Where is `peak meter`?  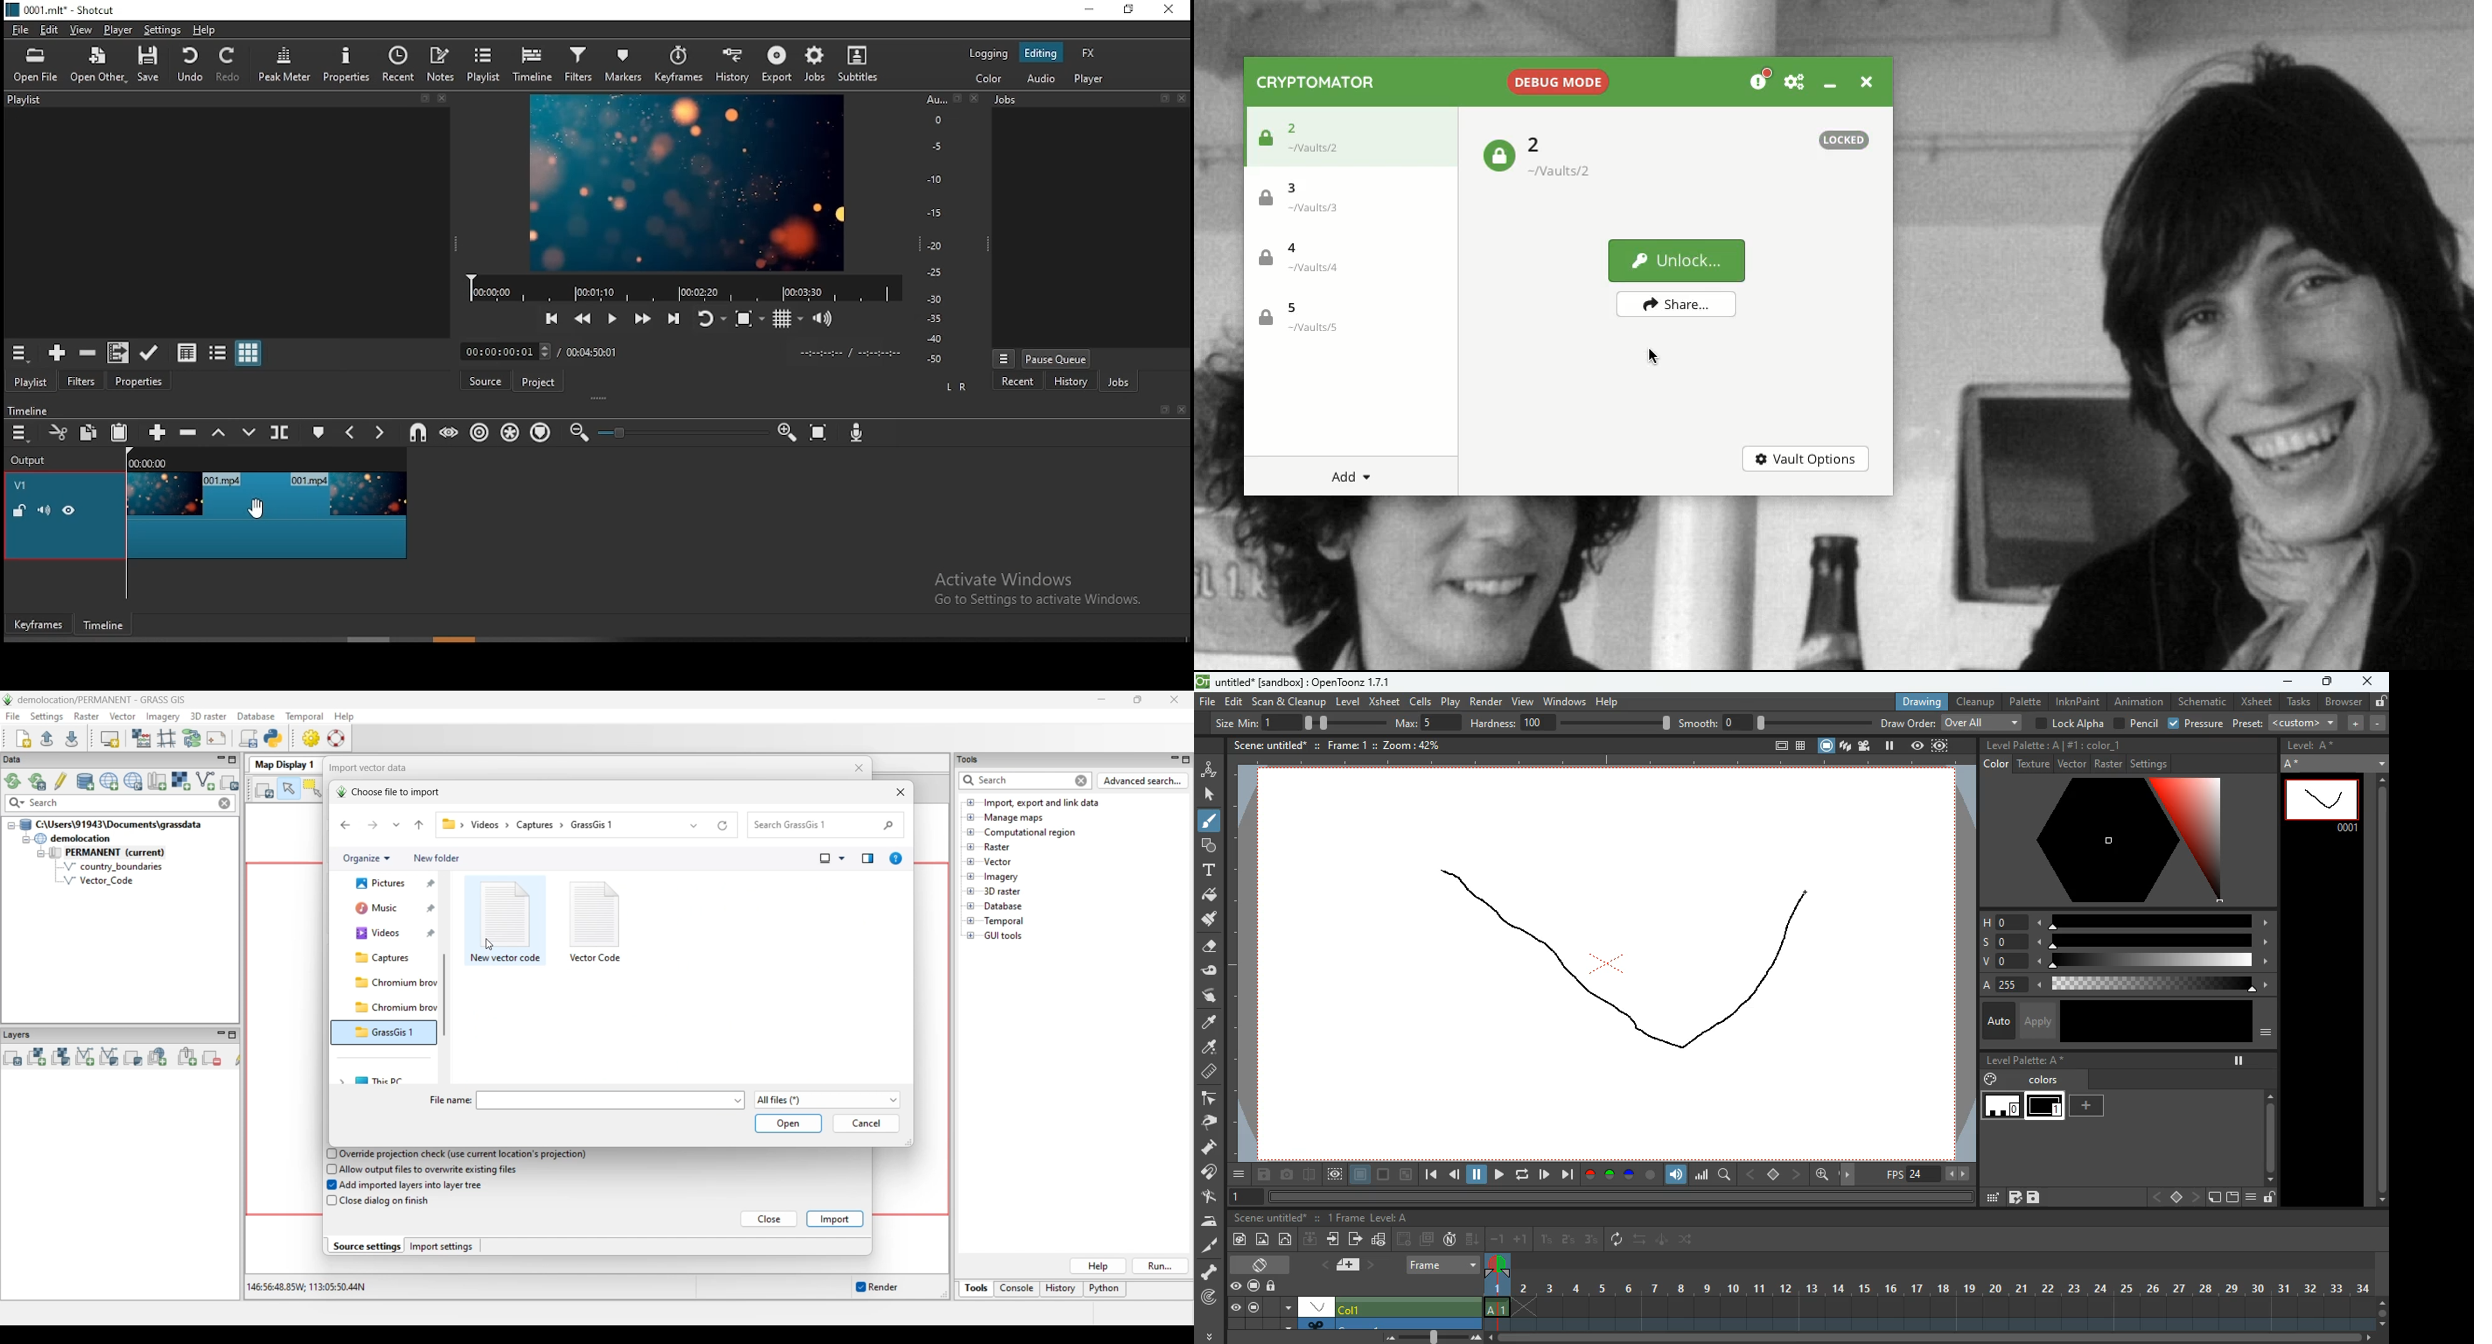 peak meter is located at coordinates (284, 65).